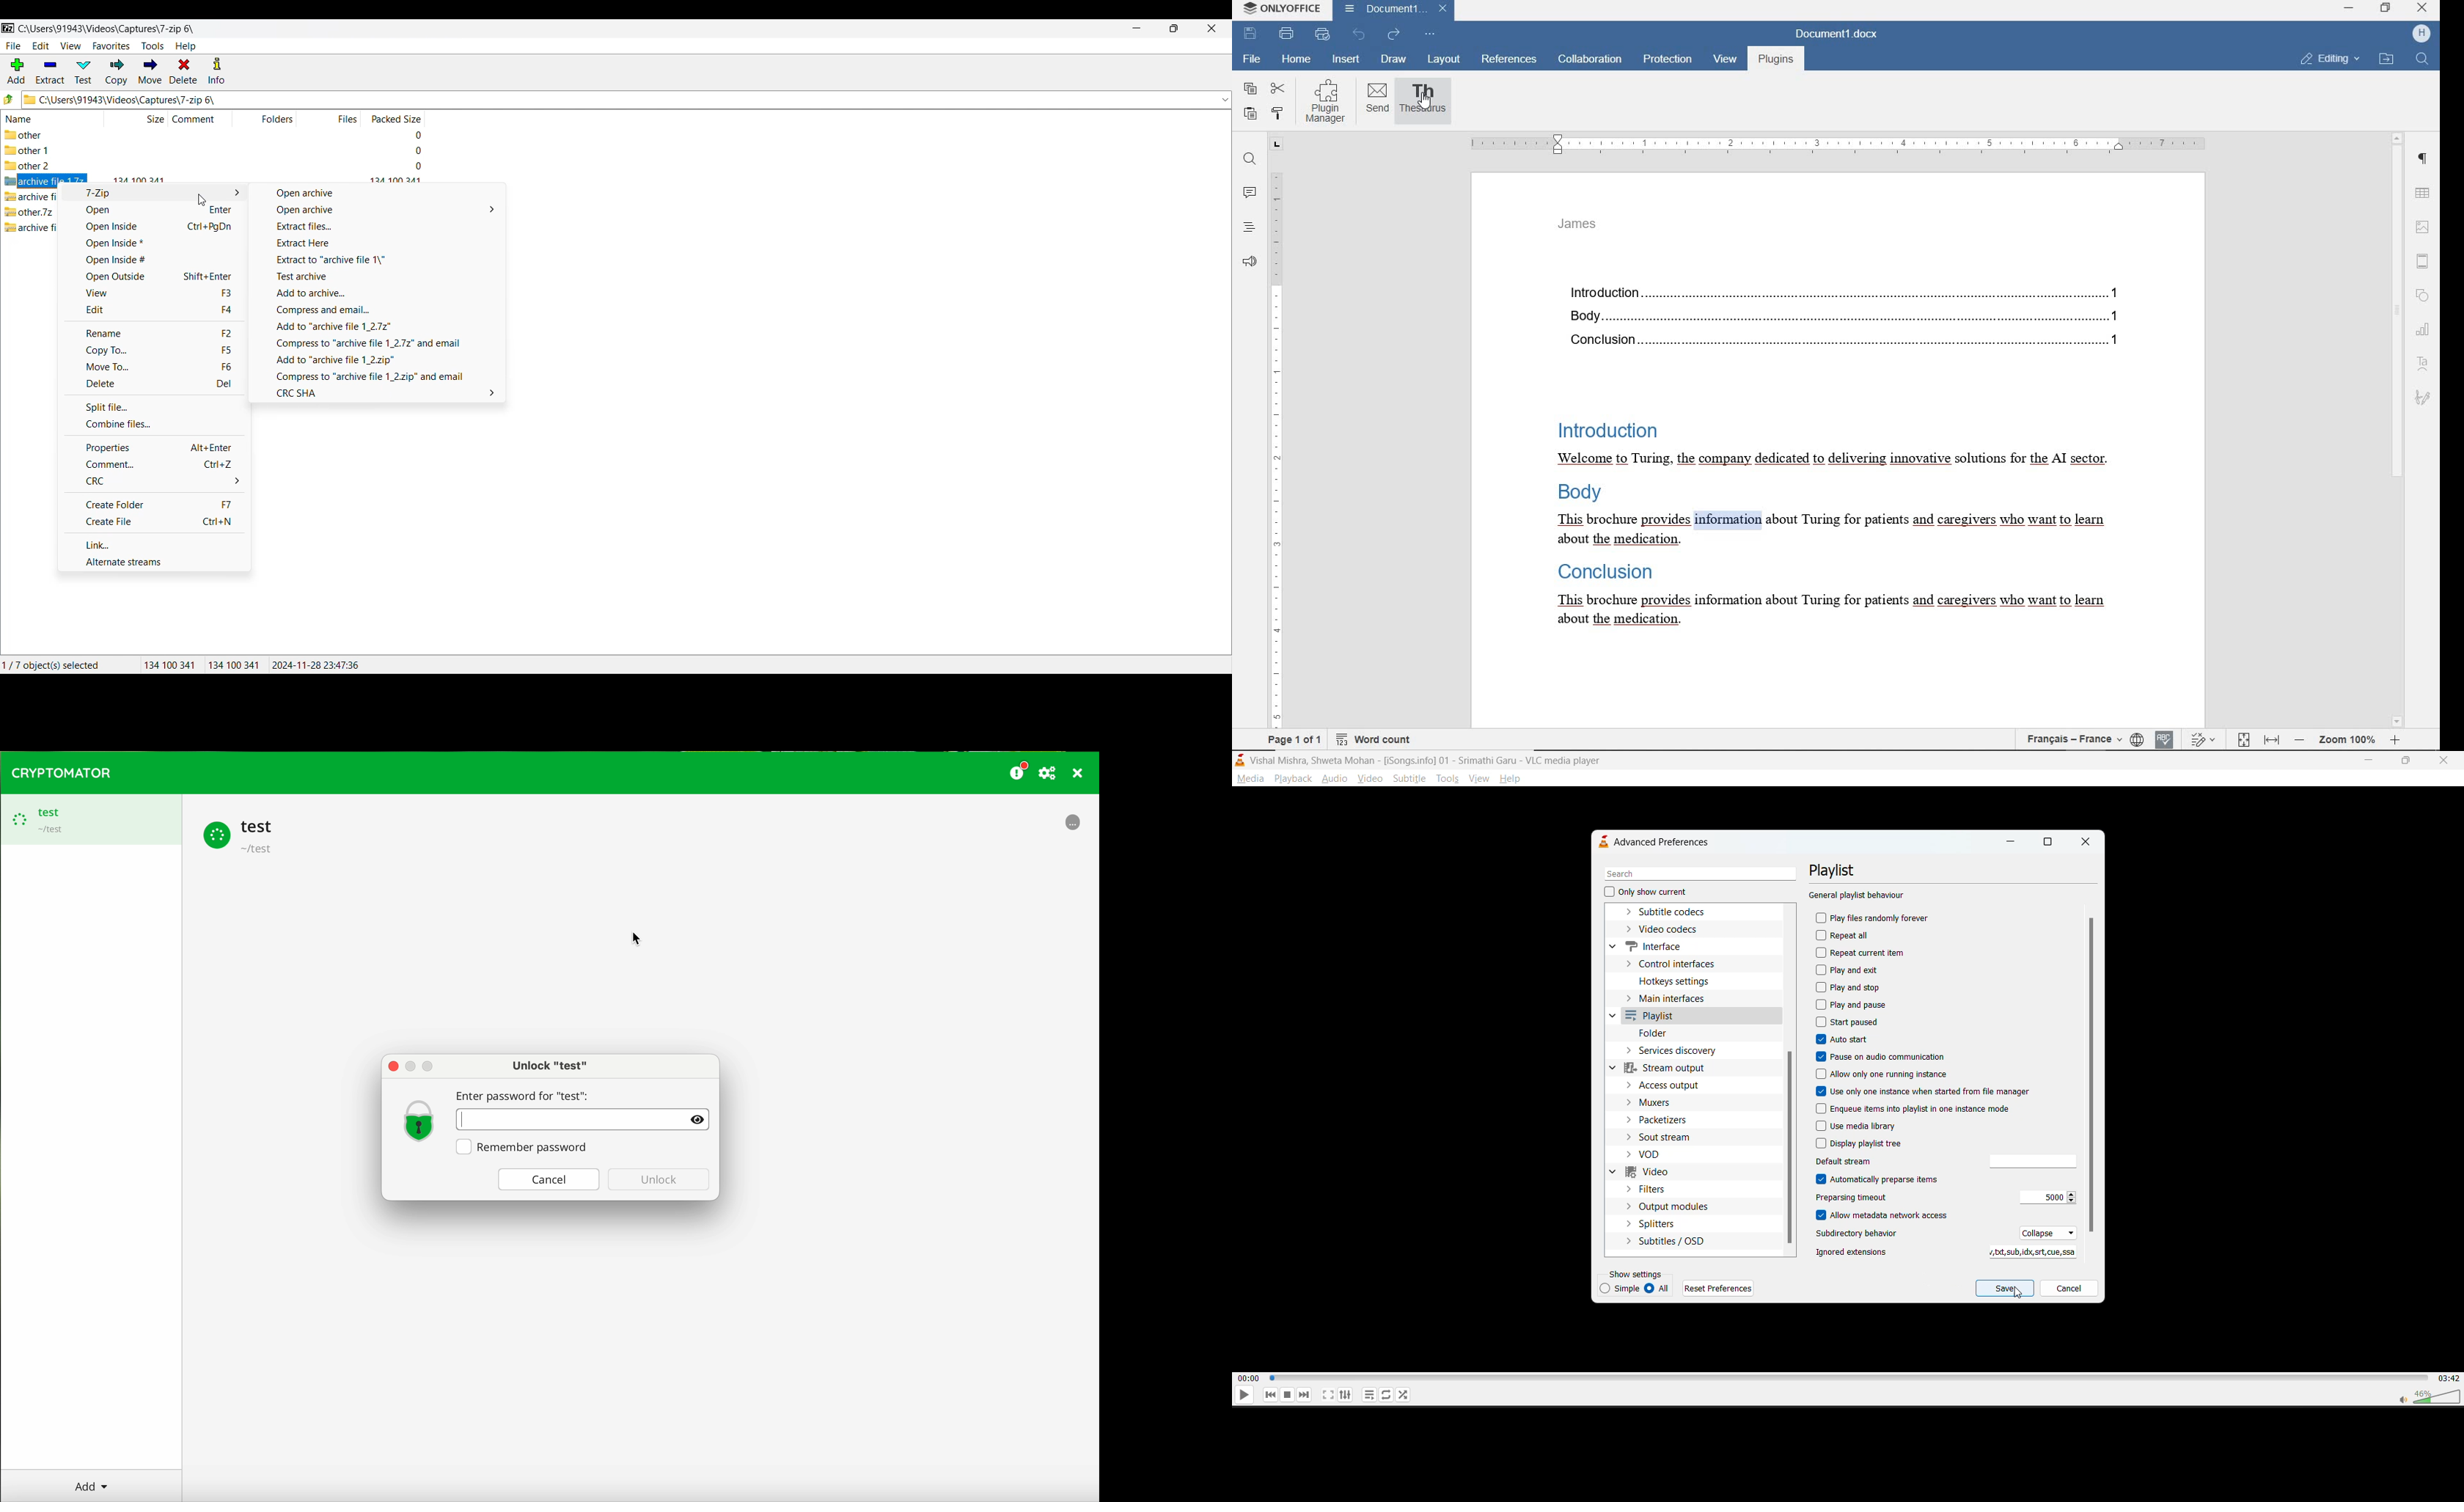  I want to click on Create file, so click(155, 522).